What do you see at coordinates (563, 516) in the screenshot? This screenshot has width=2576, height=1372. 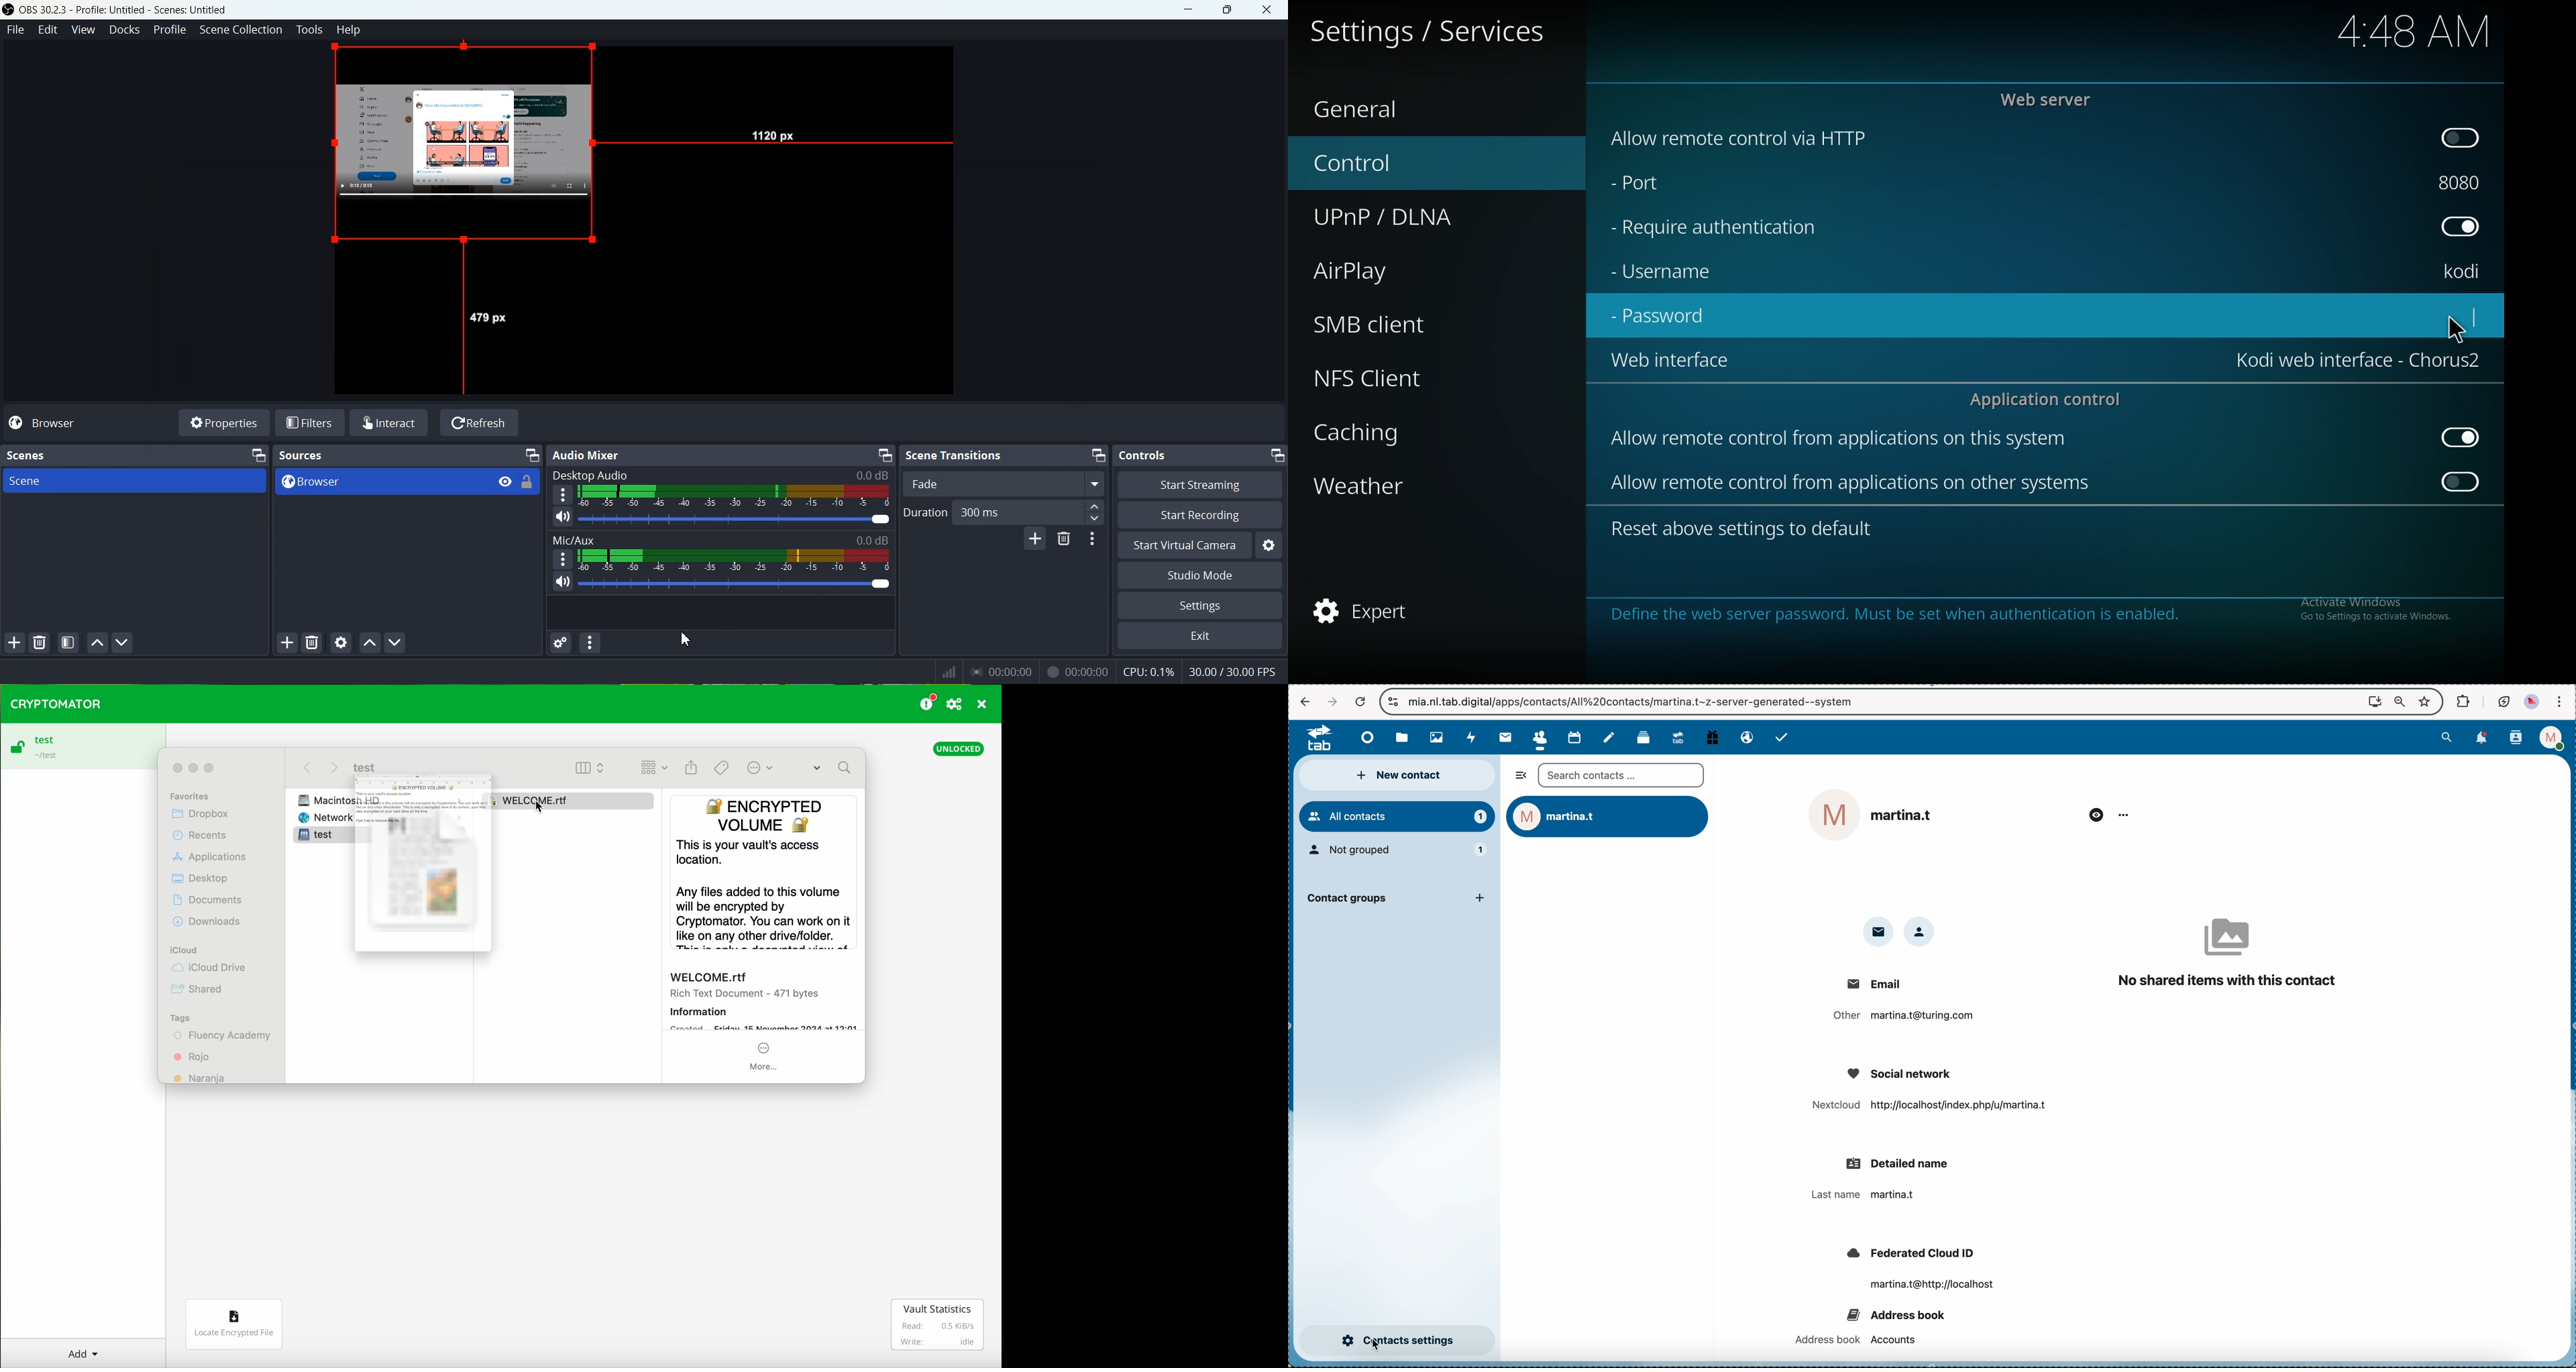 I see `Mute / Unmute` at bounding box center [563, 516].